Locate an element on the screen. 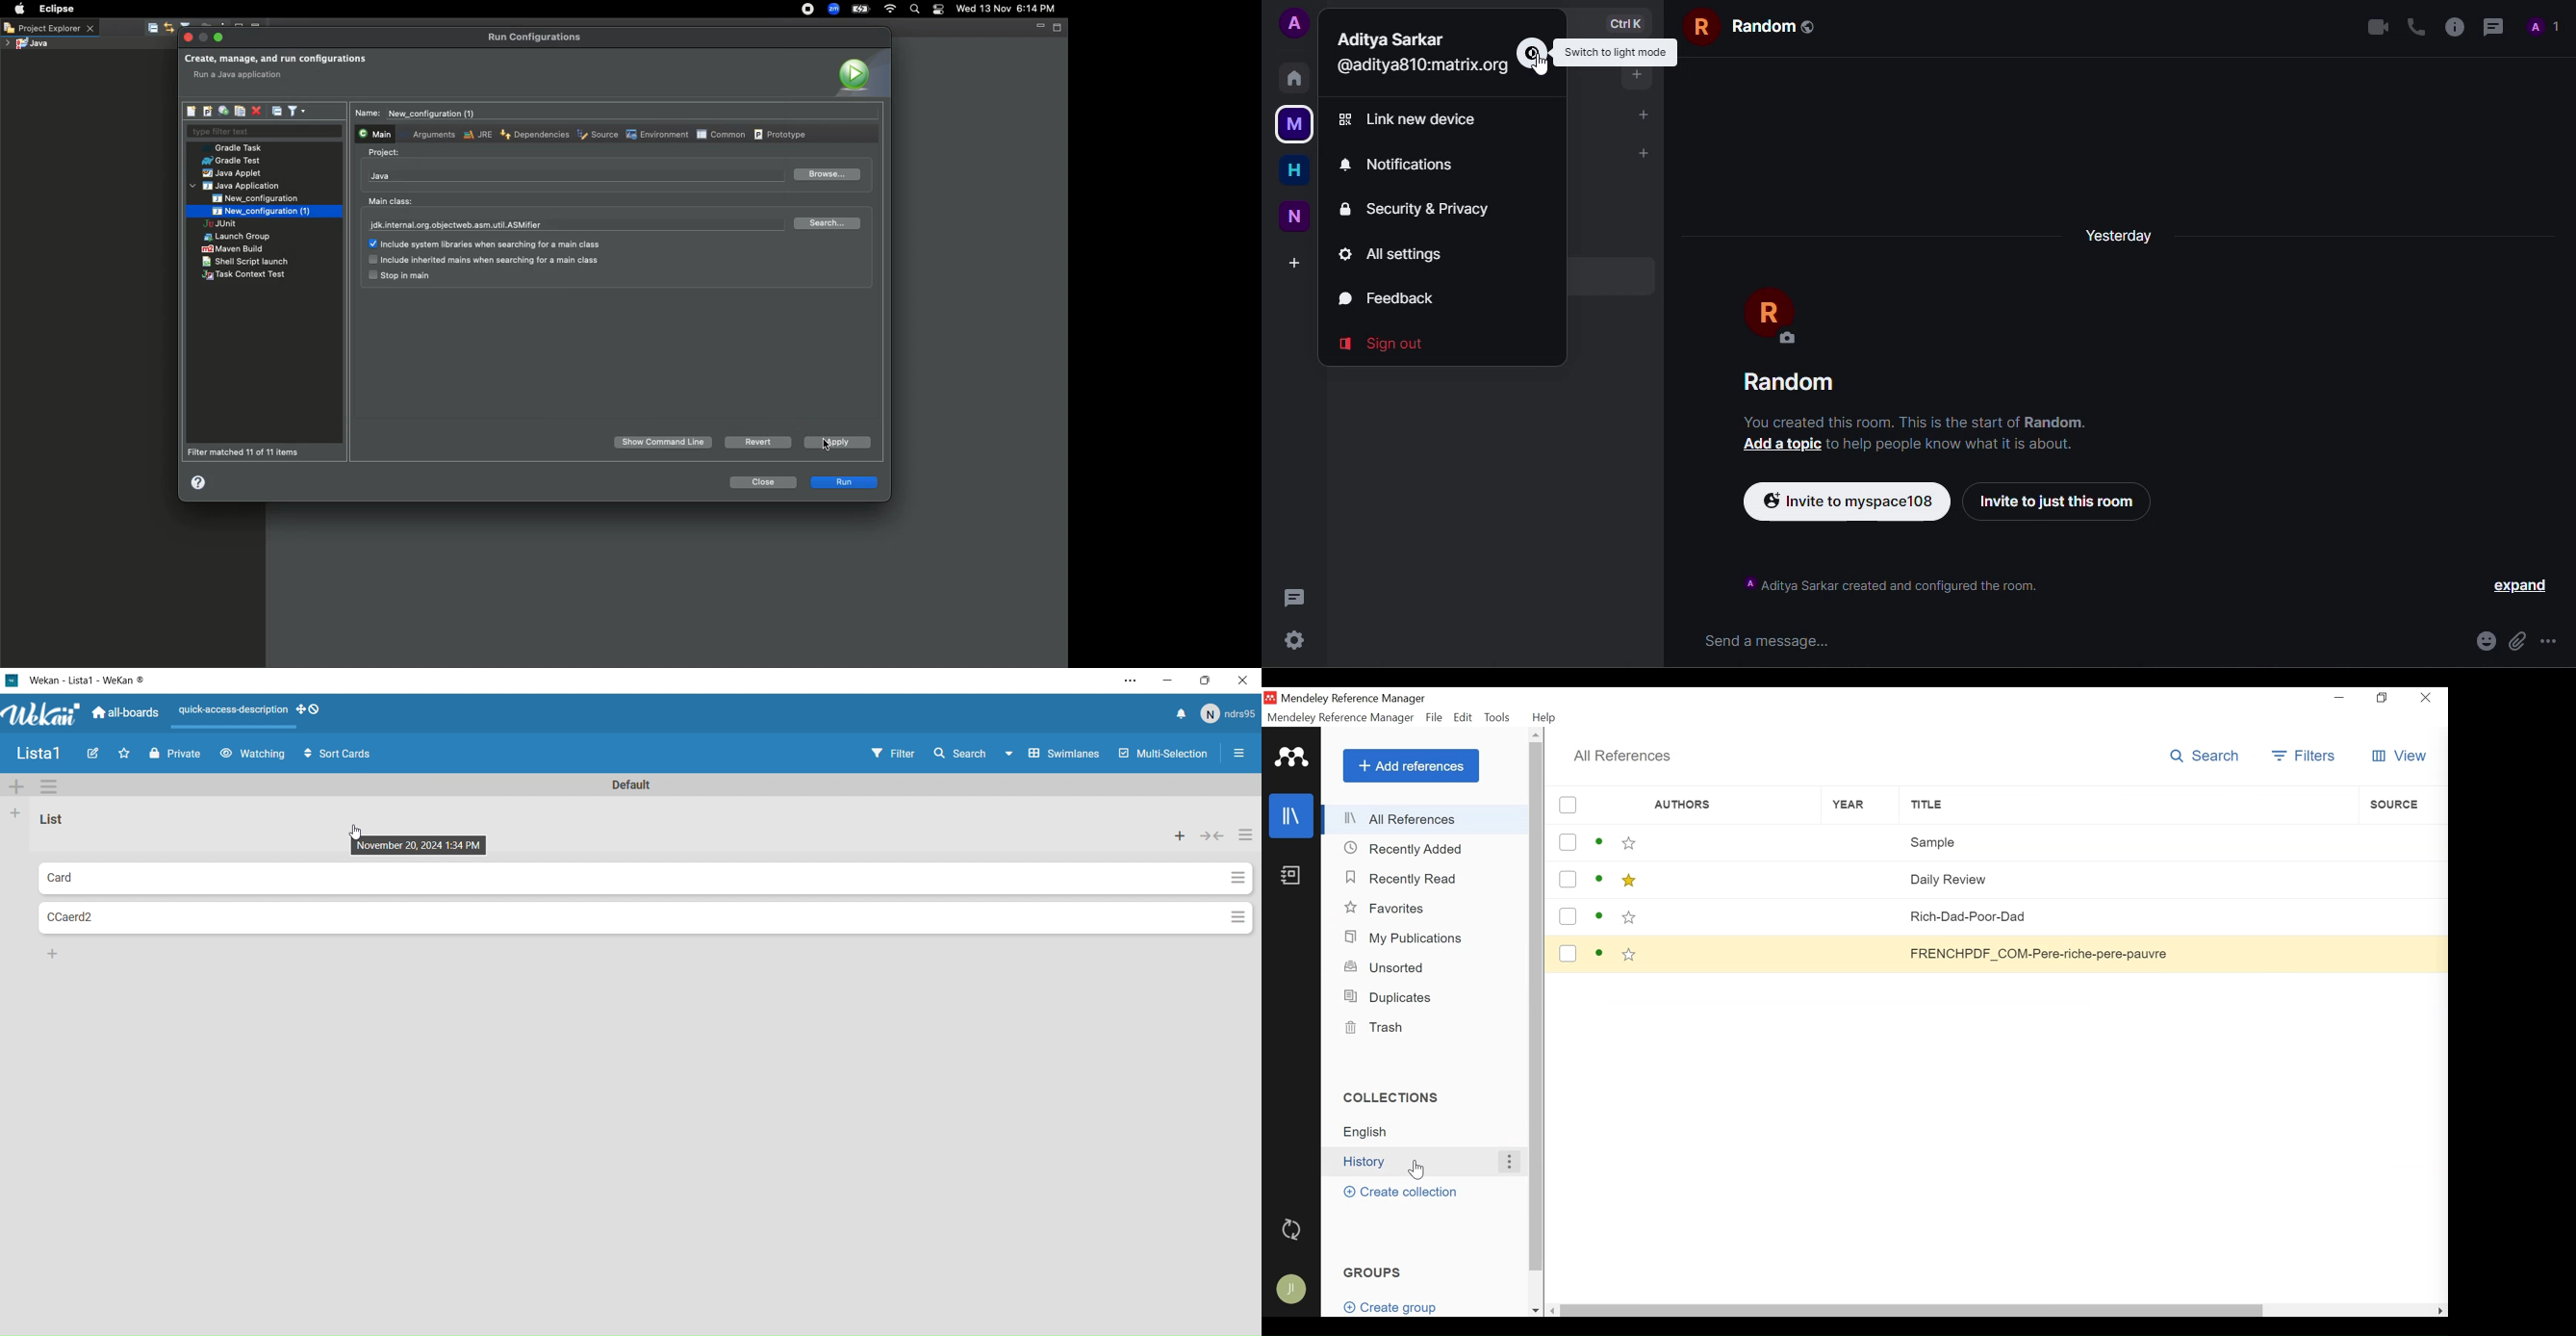  minimize is located at coordinates (204, 38).